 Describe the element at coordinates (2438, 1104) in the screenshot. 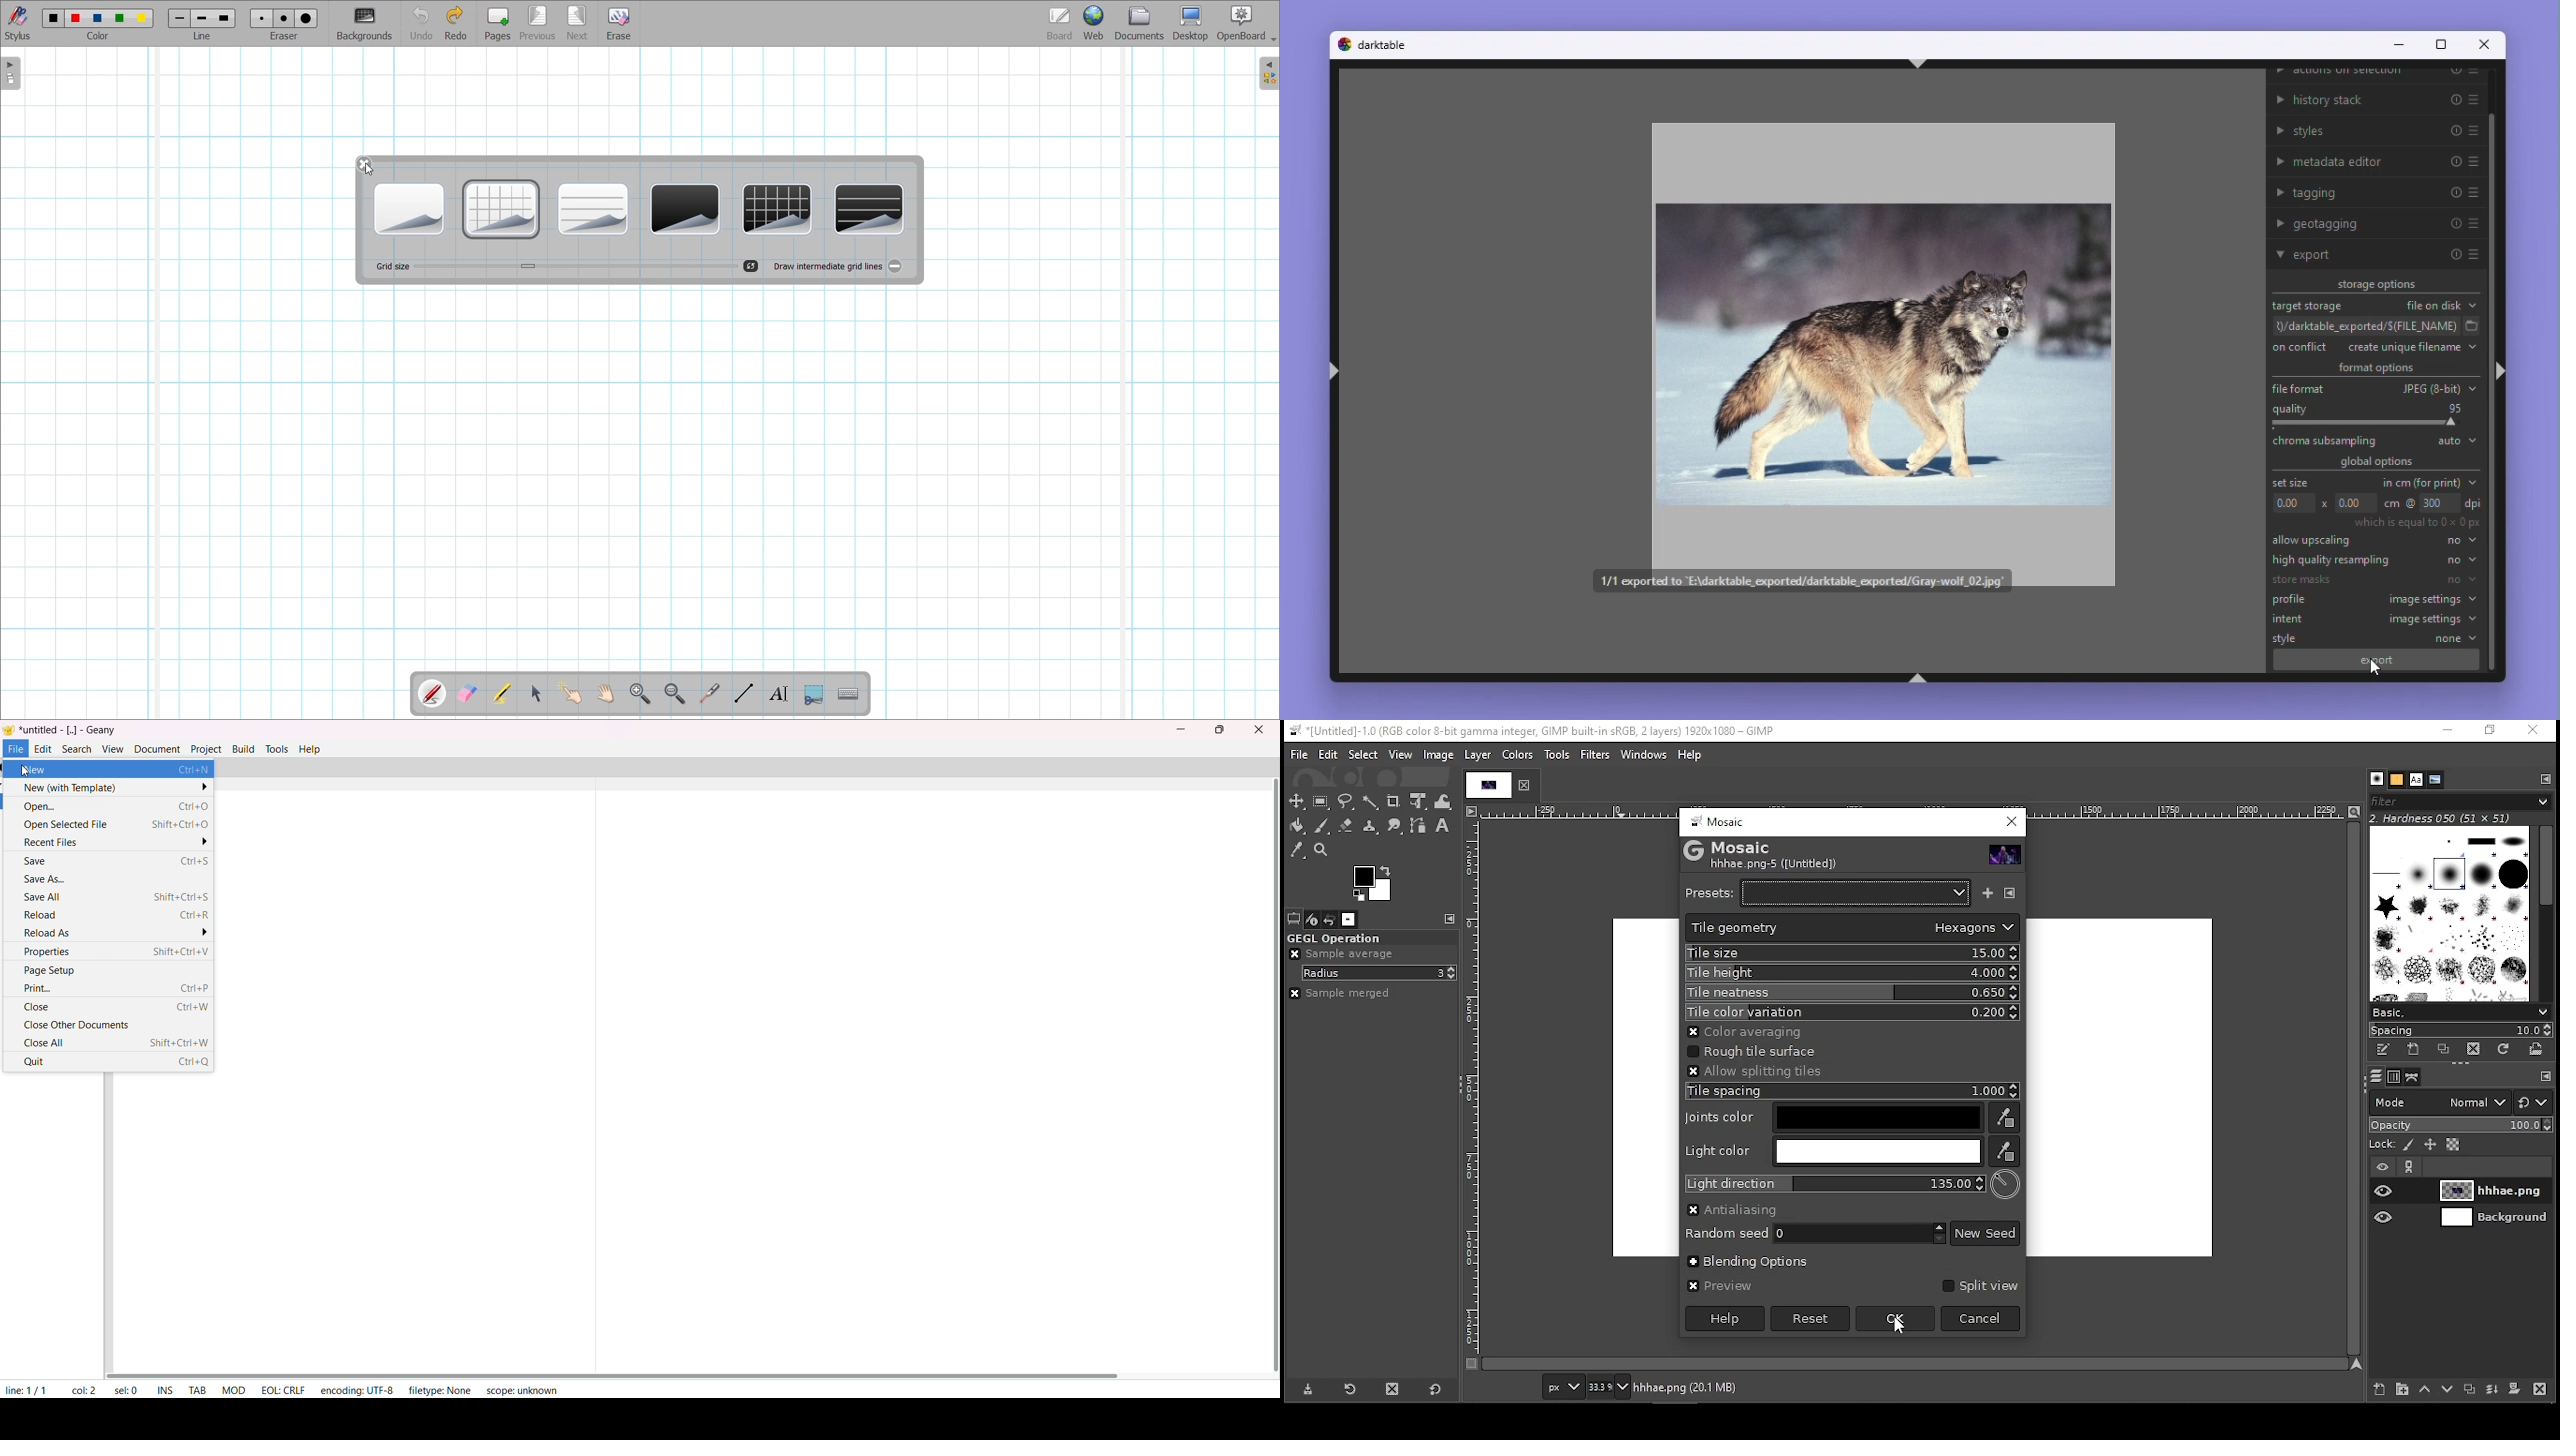

I see `mode` at that location.